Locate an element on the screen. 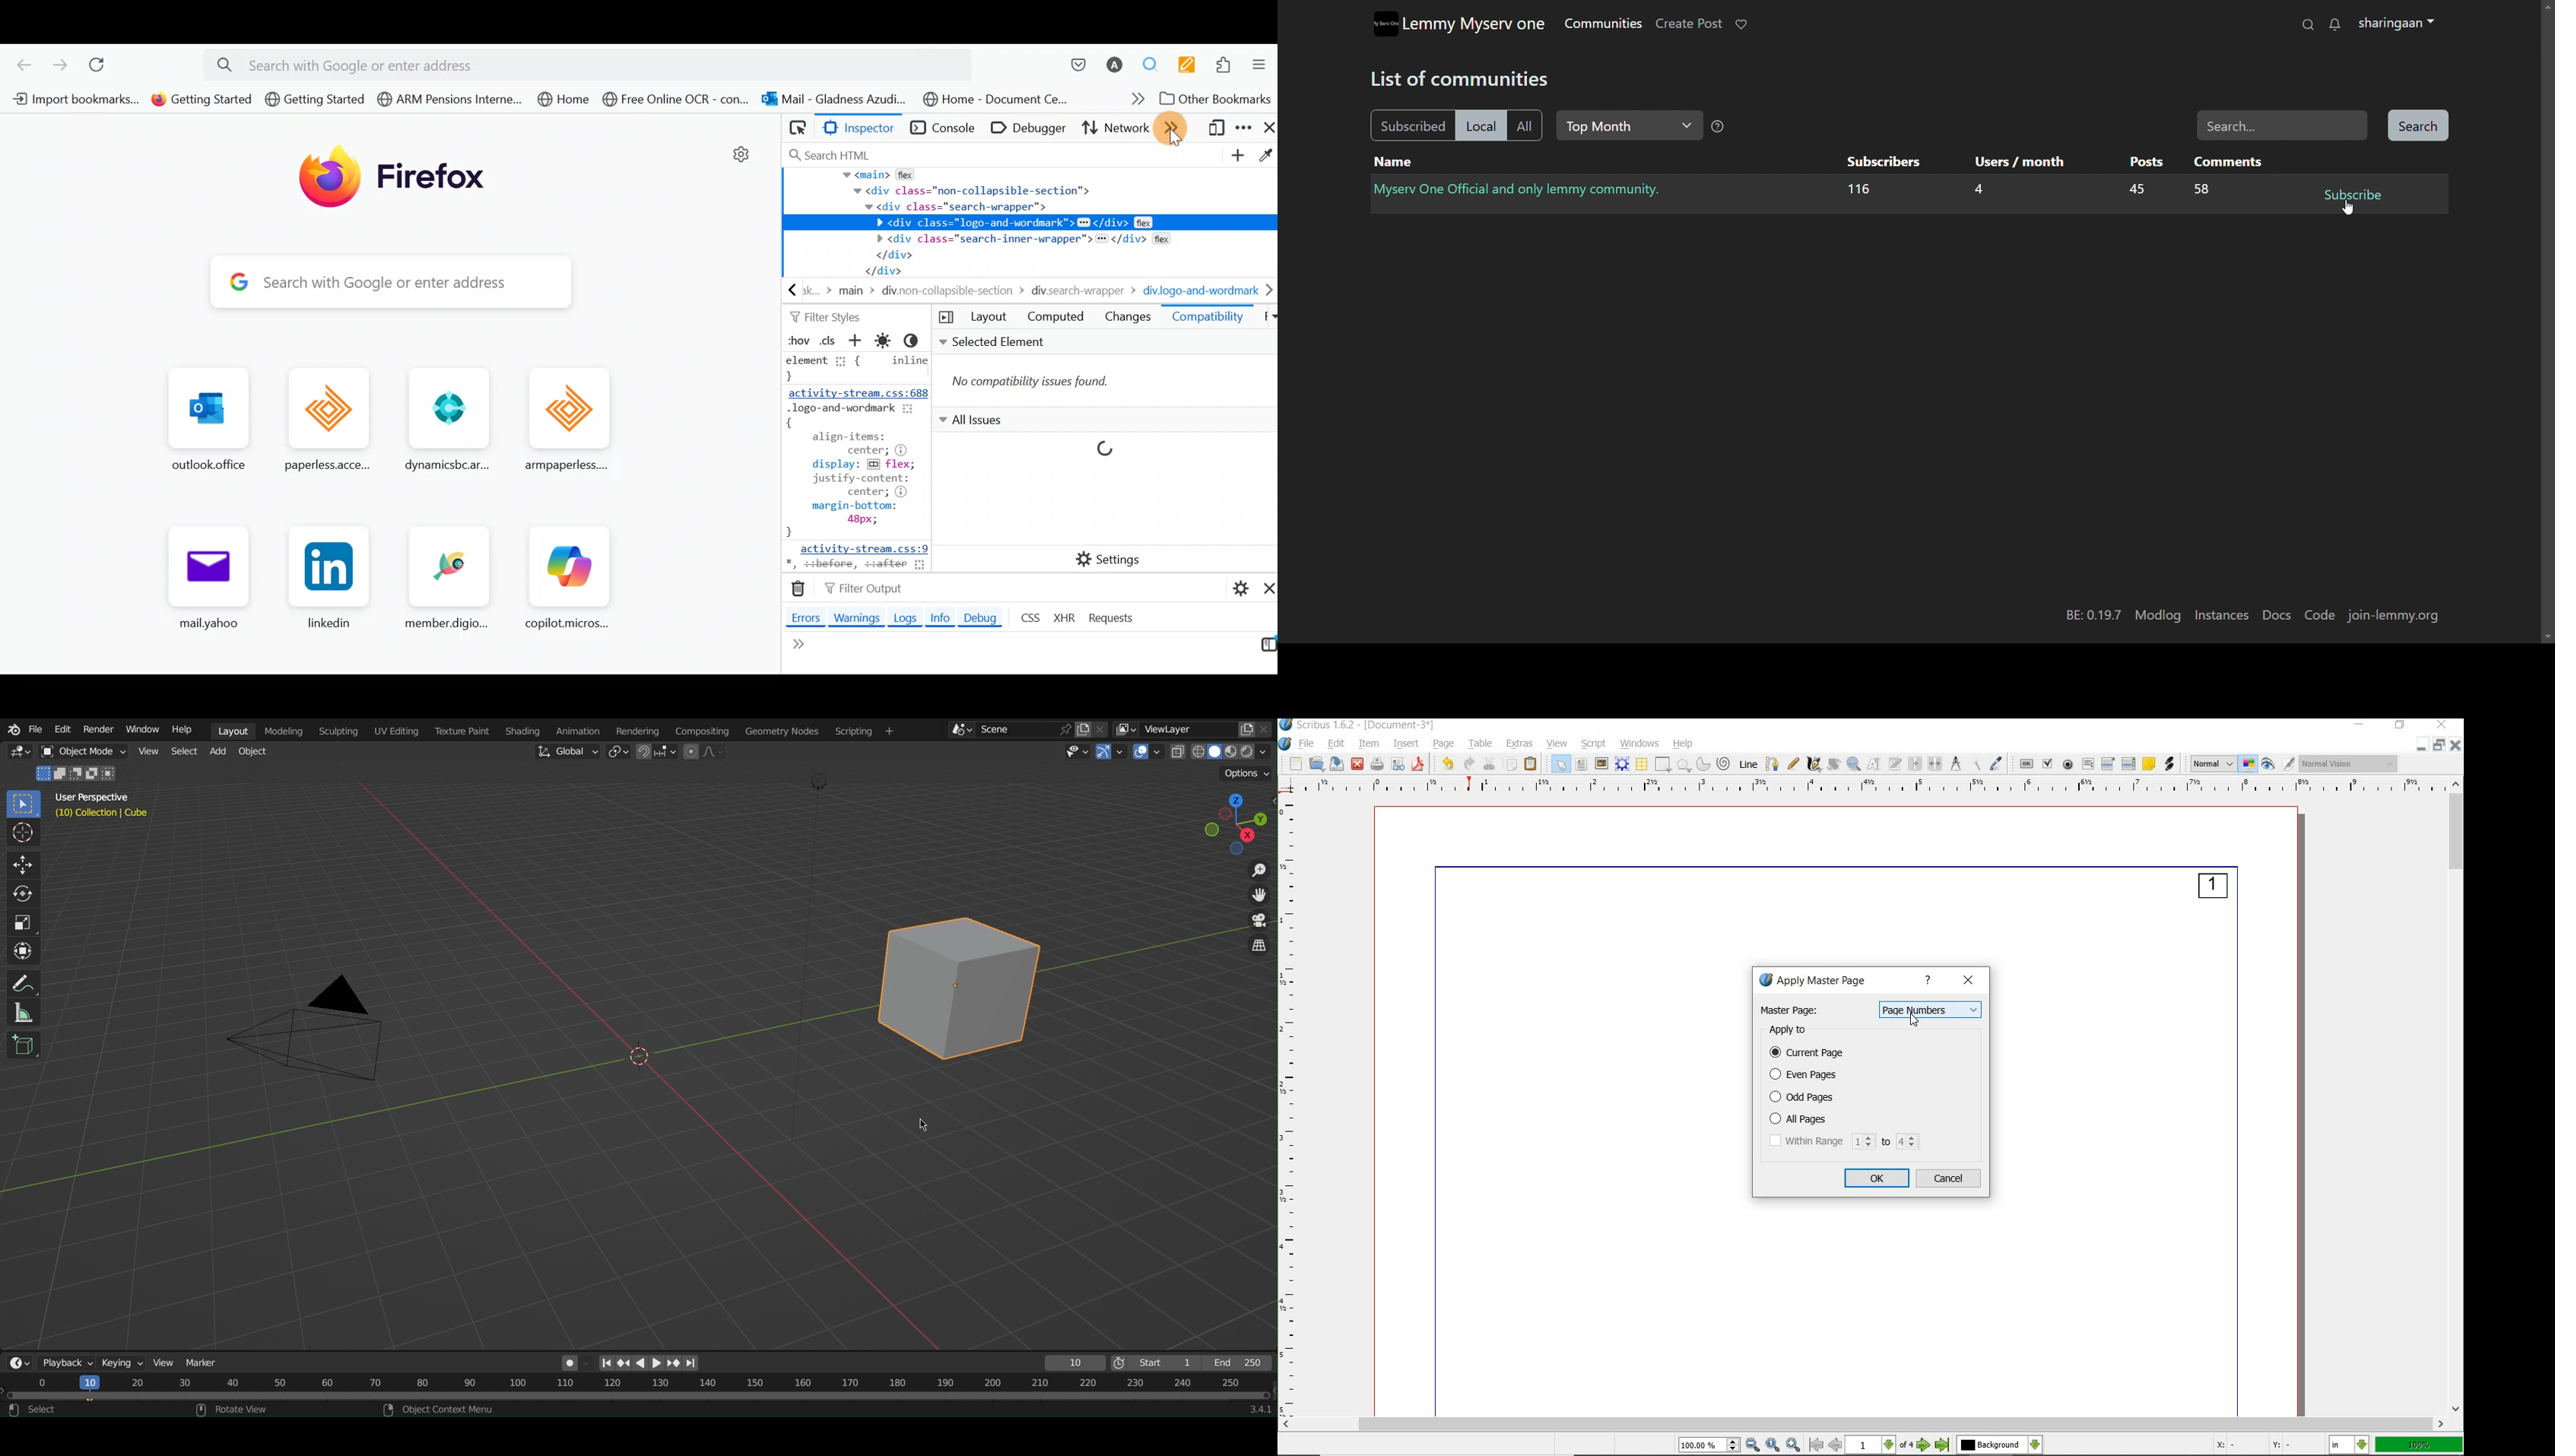 The image size is (2576, 1456). Go back one page is located at coordinates (19, 64).